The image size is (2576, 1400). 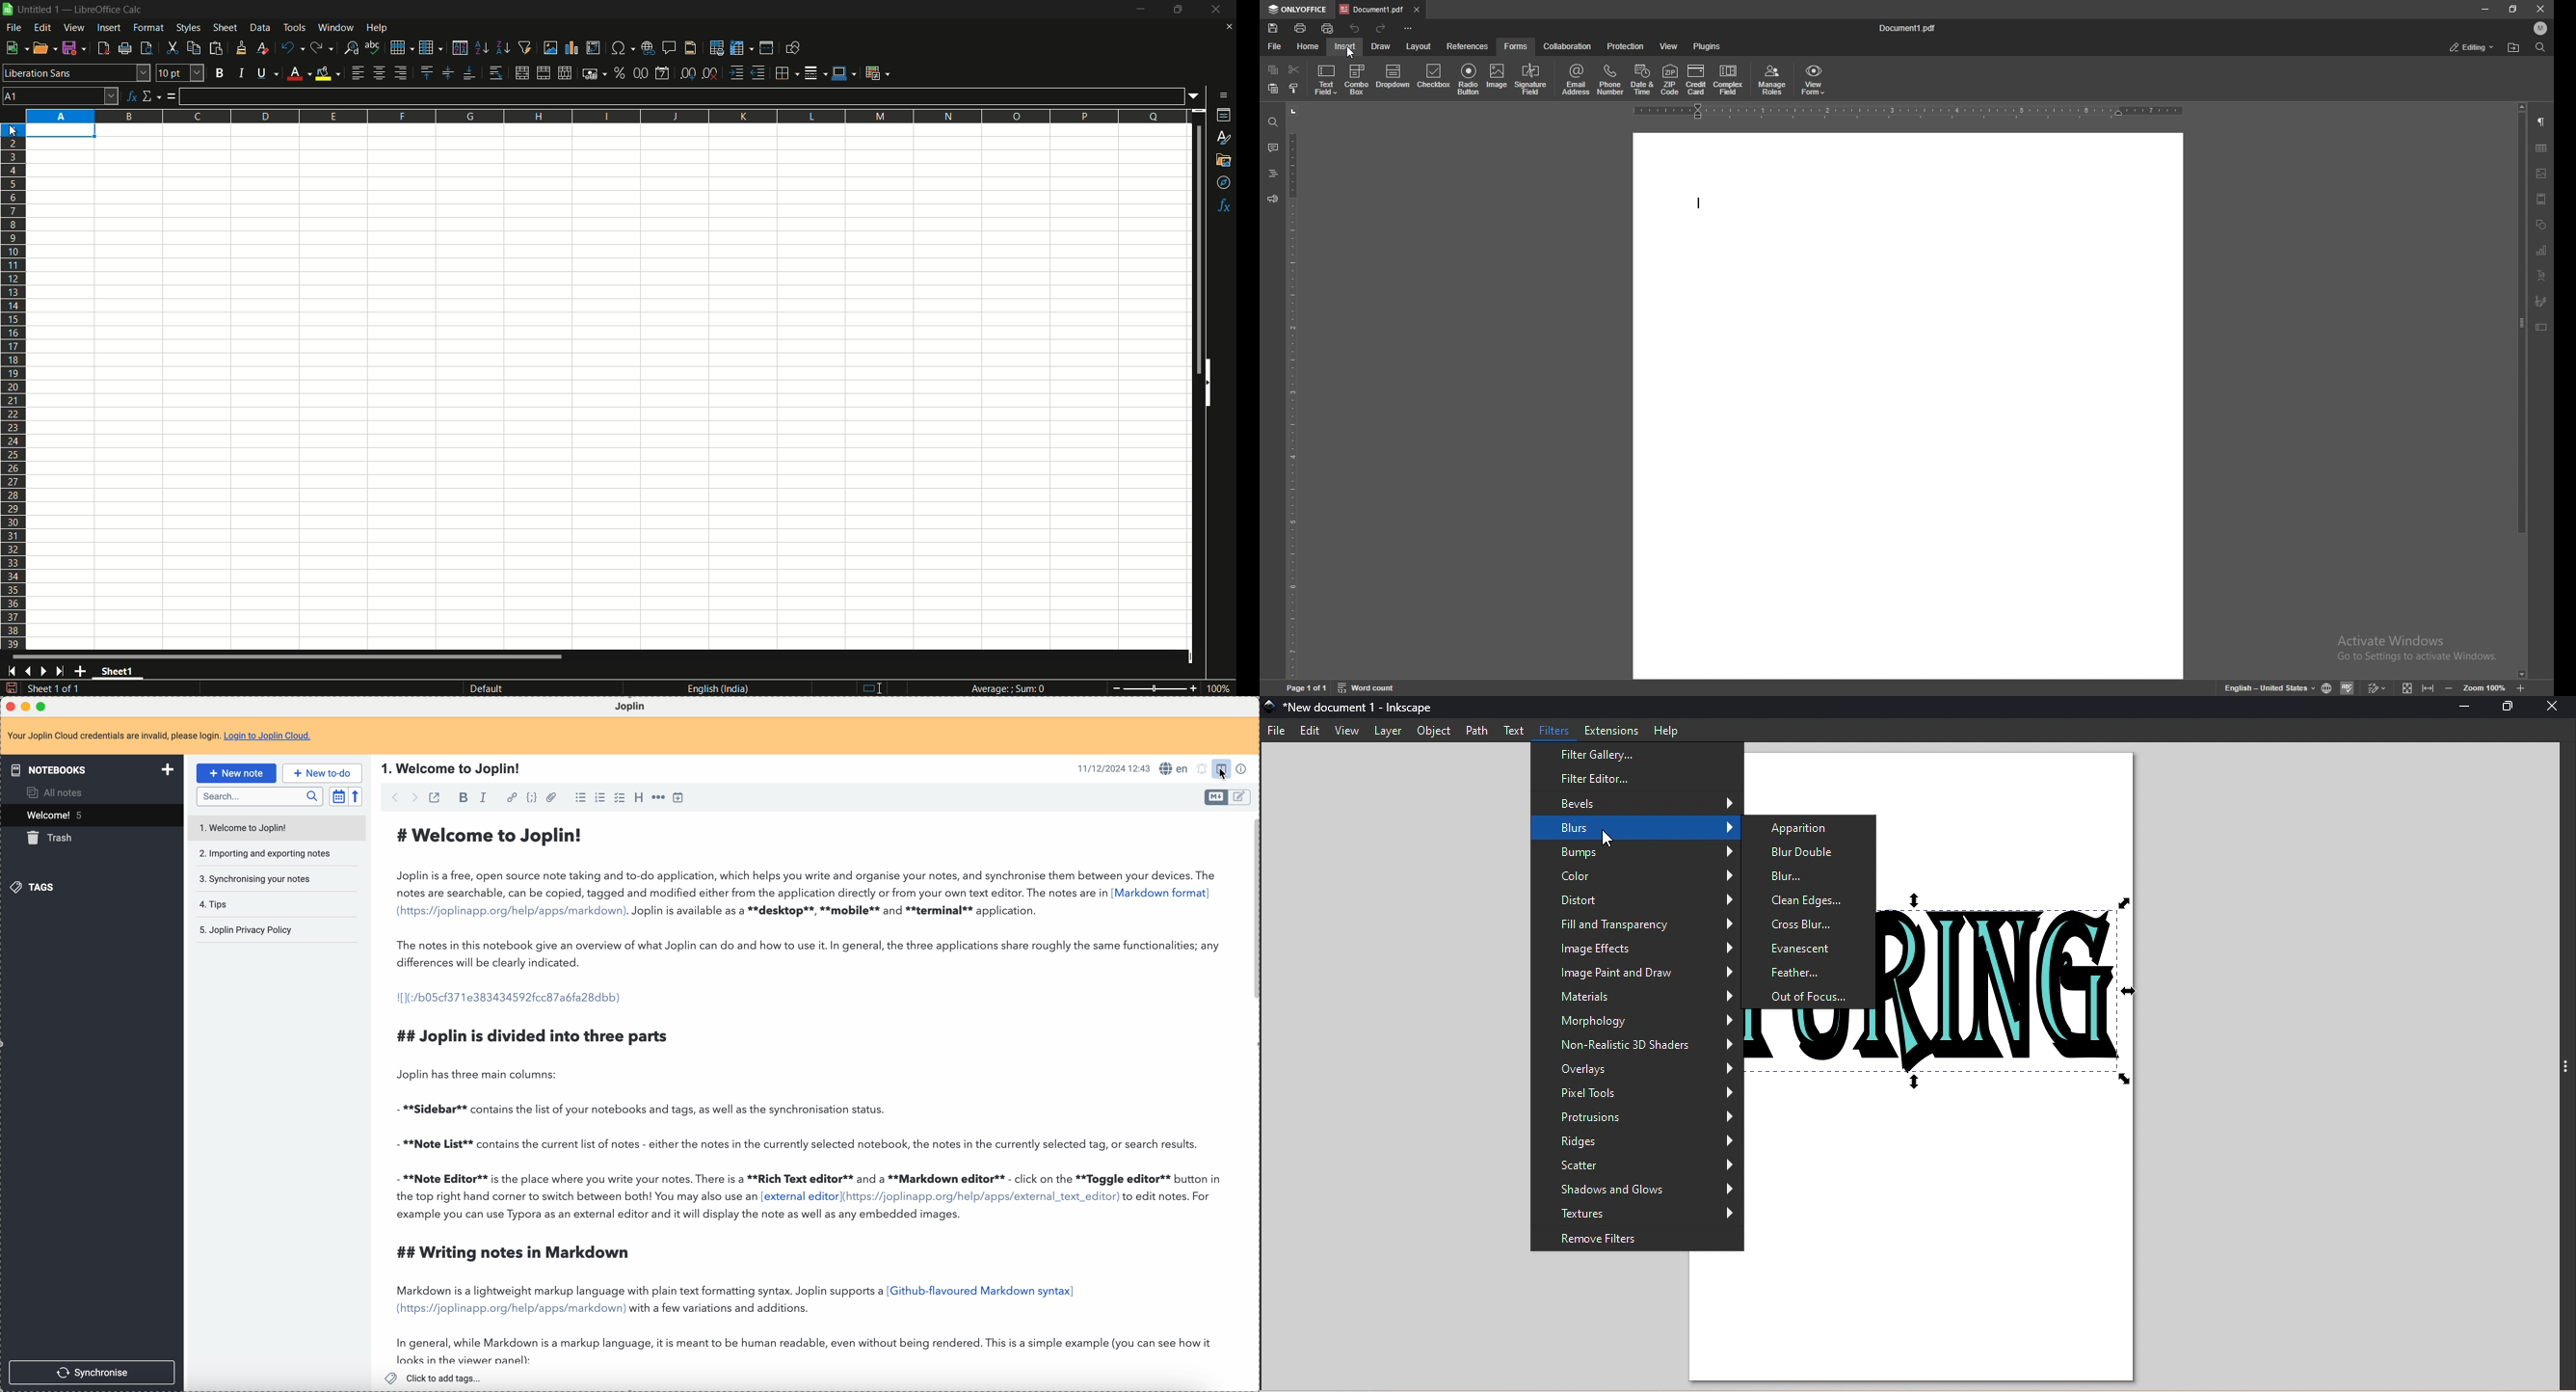 What do you see at coordinates (622, 47) in the screenshot?
I see `insert special characters` at bounding box center [622, 47].